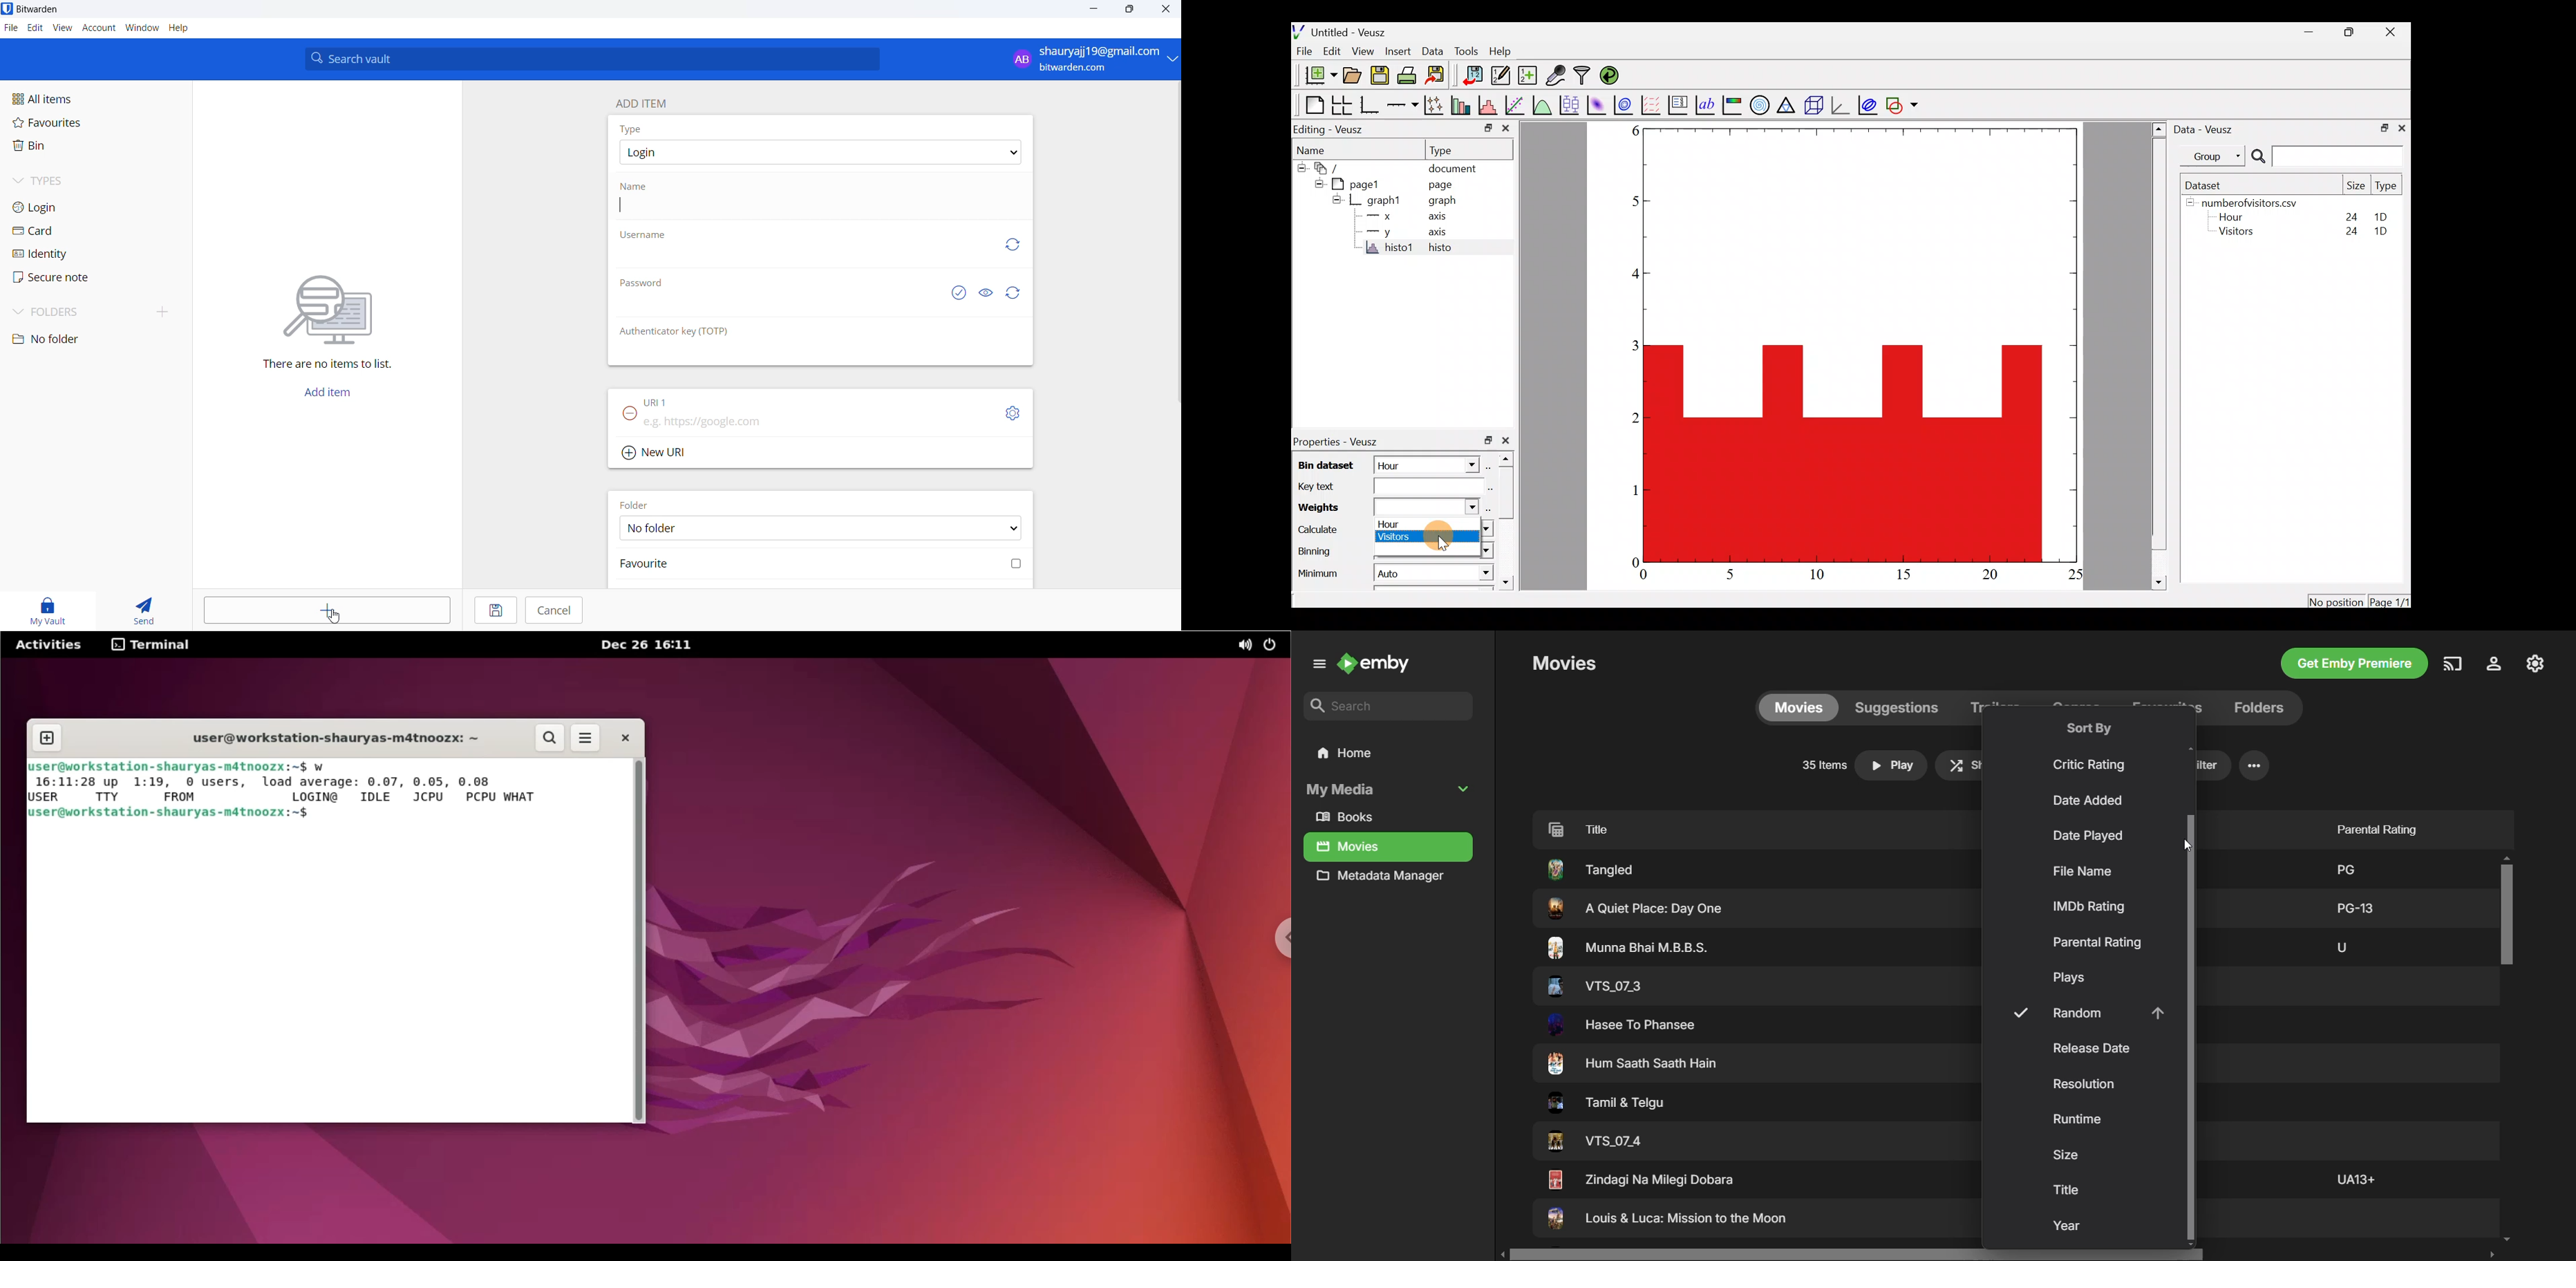  I want to click on power options, so click(1276, 645).